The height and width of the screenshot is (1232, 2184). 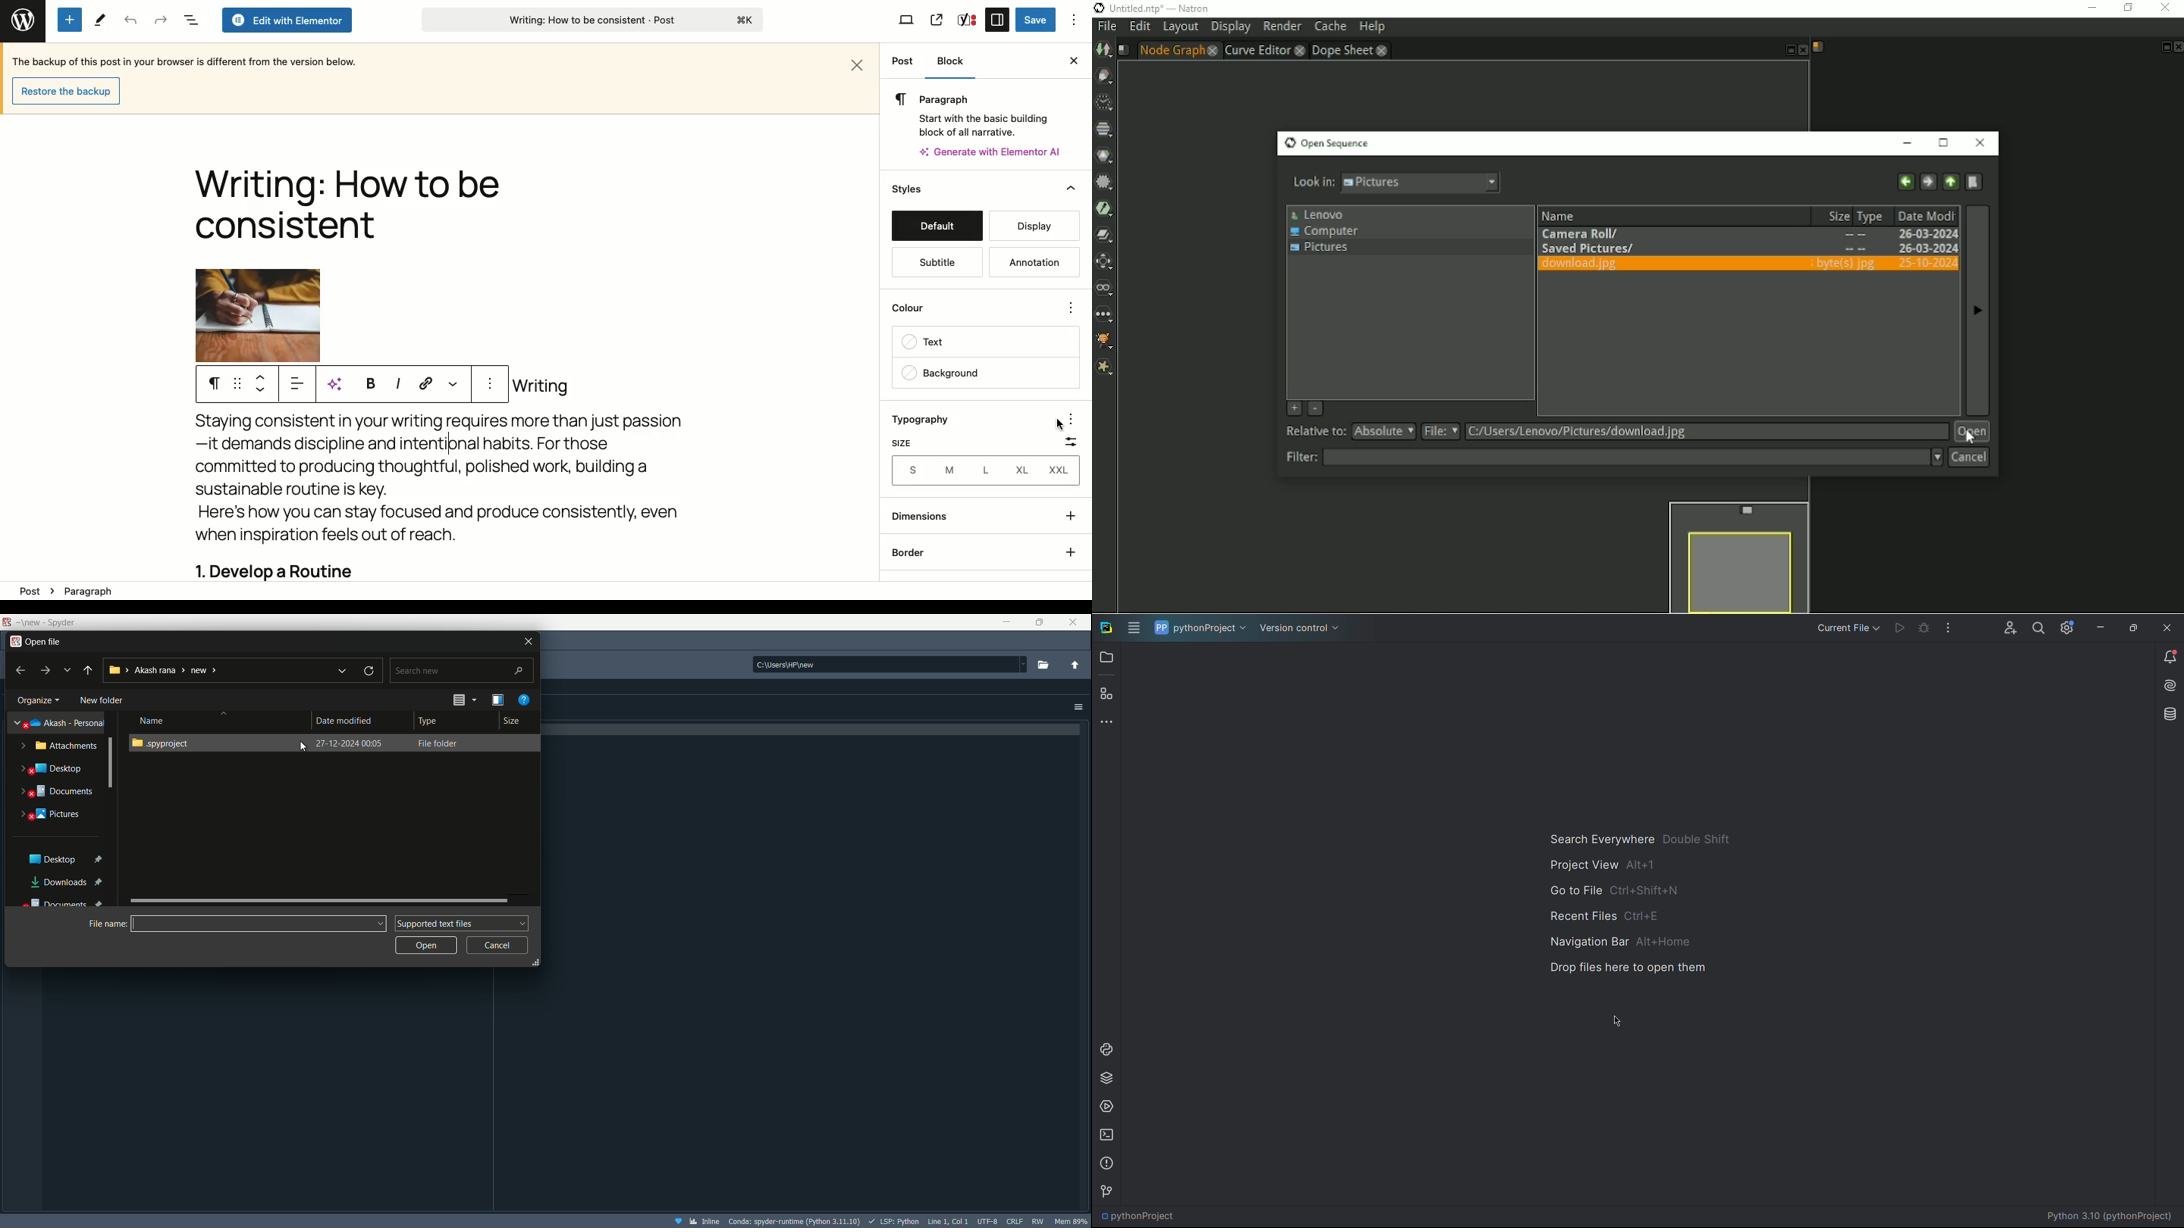 I want to click on AI, so click(x=340, y=384).